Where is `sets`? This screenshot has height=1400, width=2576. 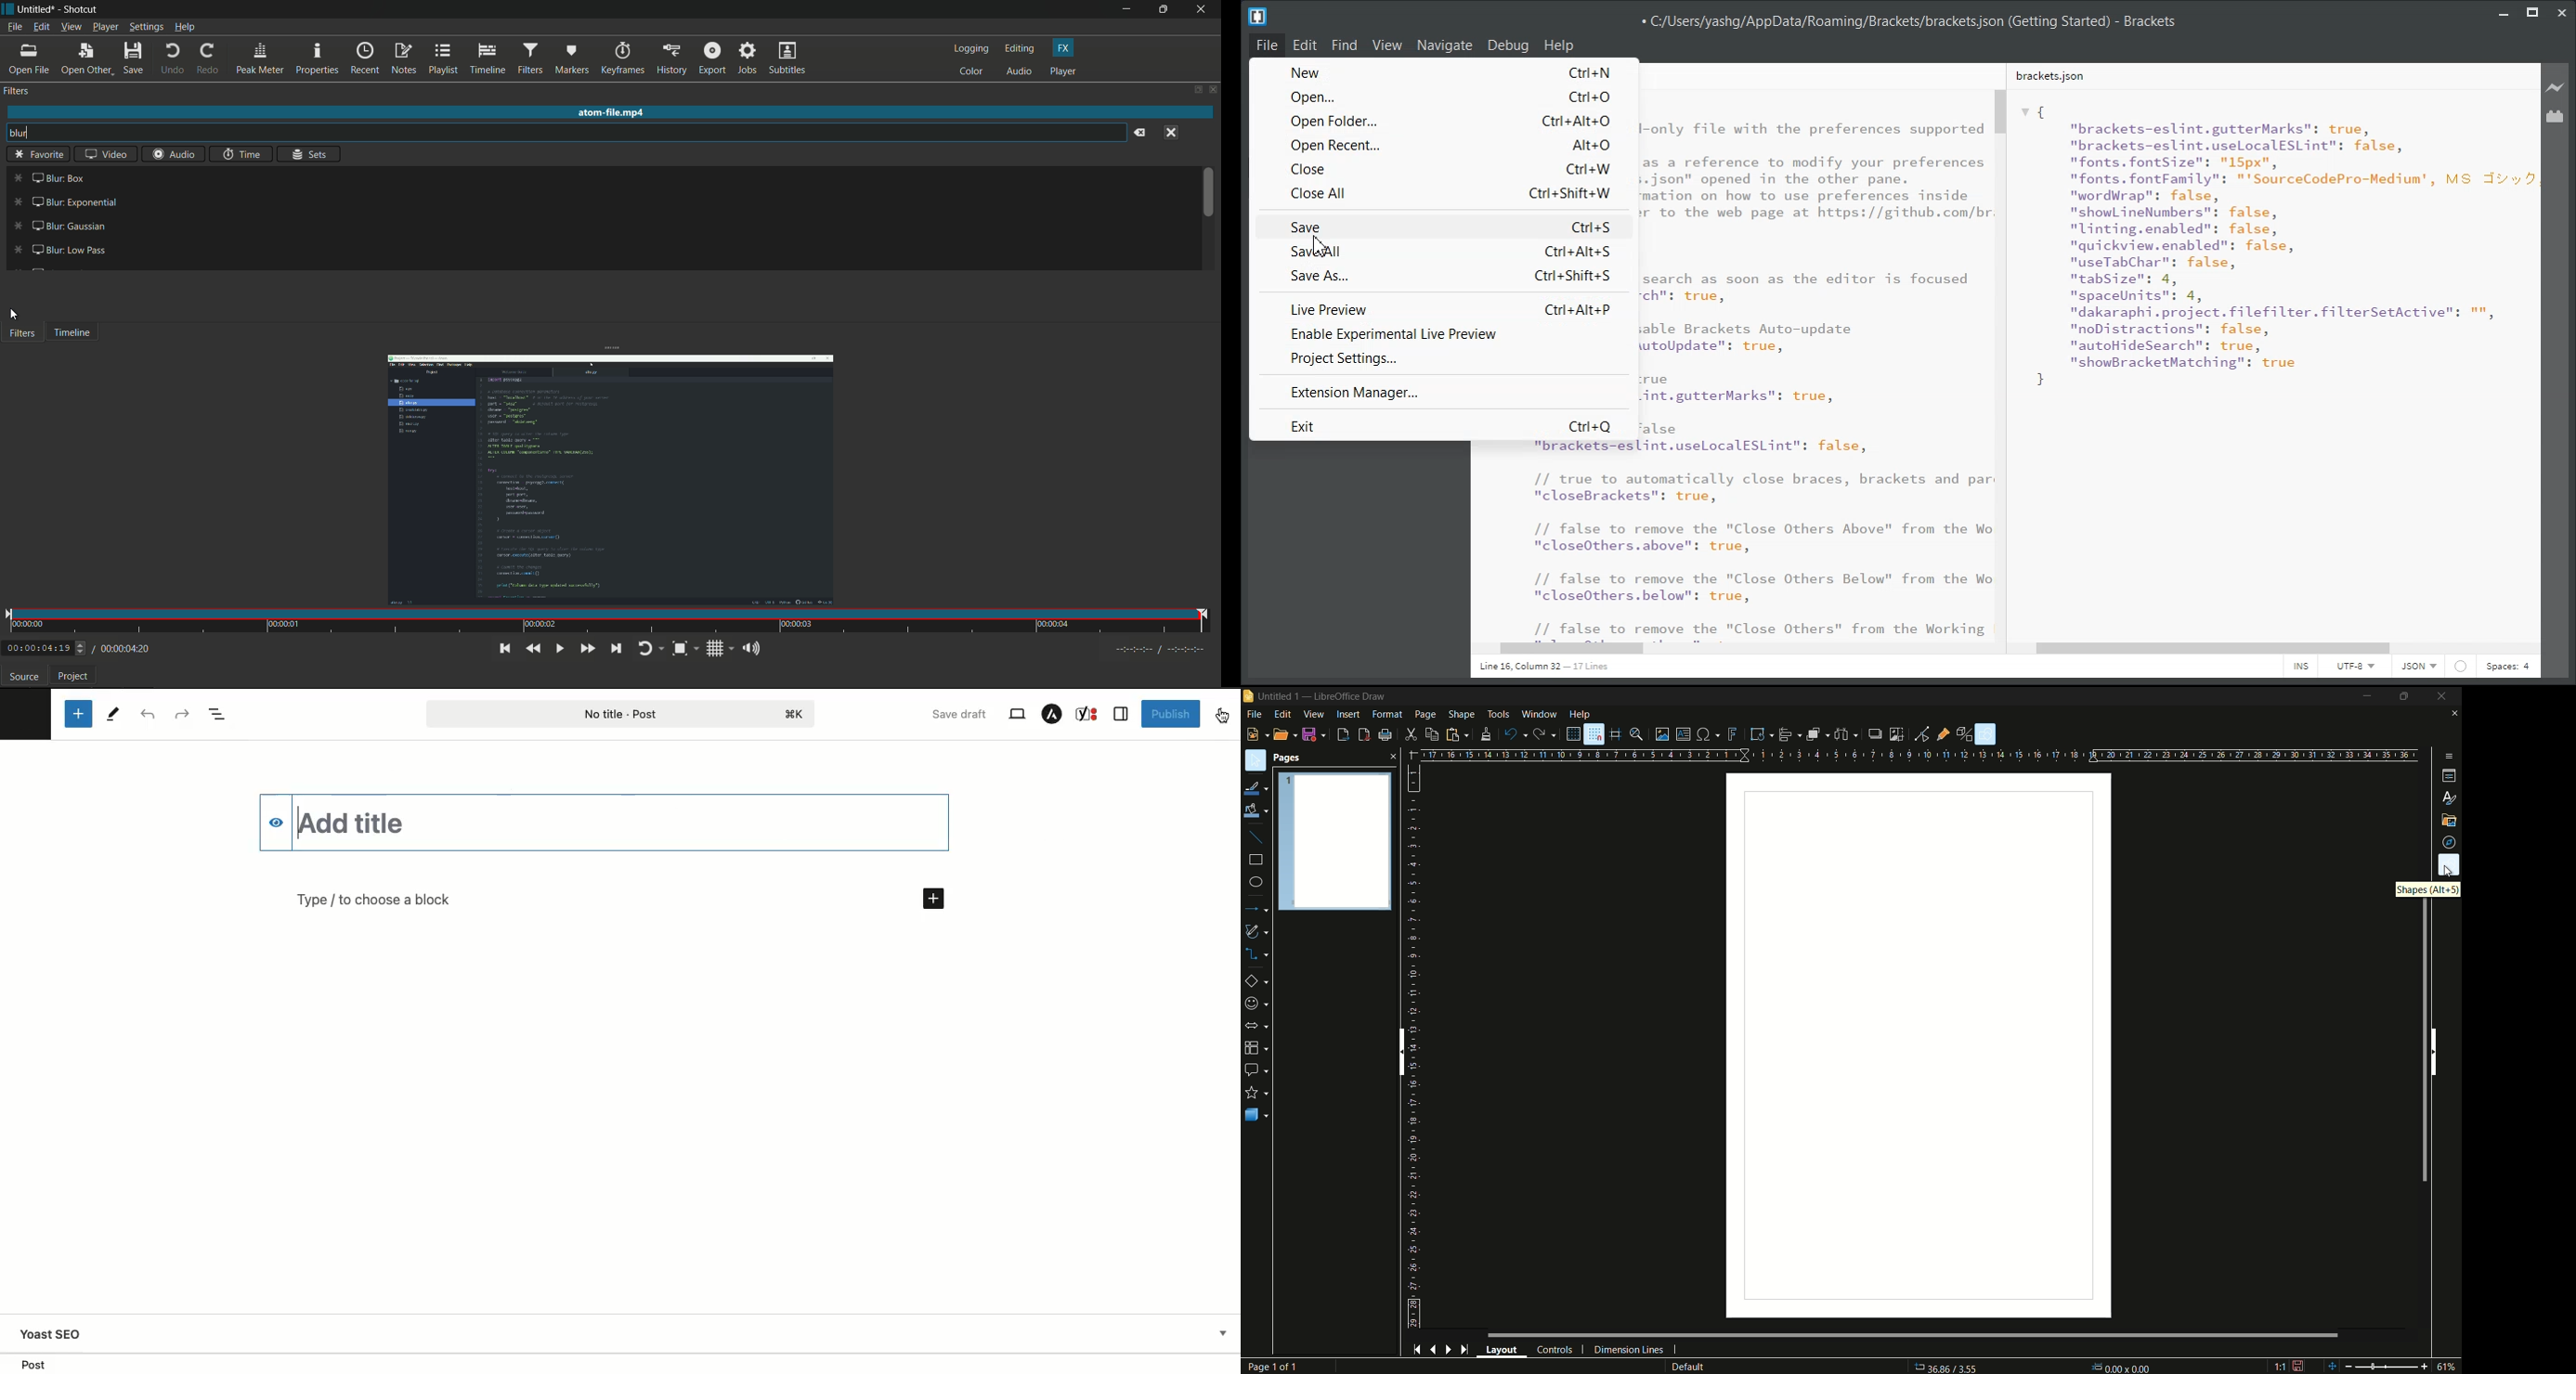 sets is located at coordinates (311, 155).